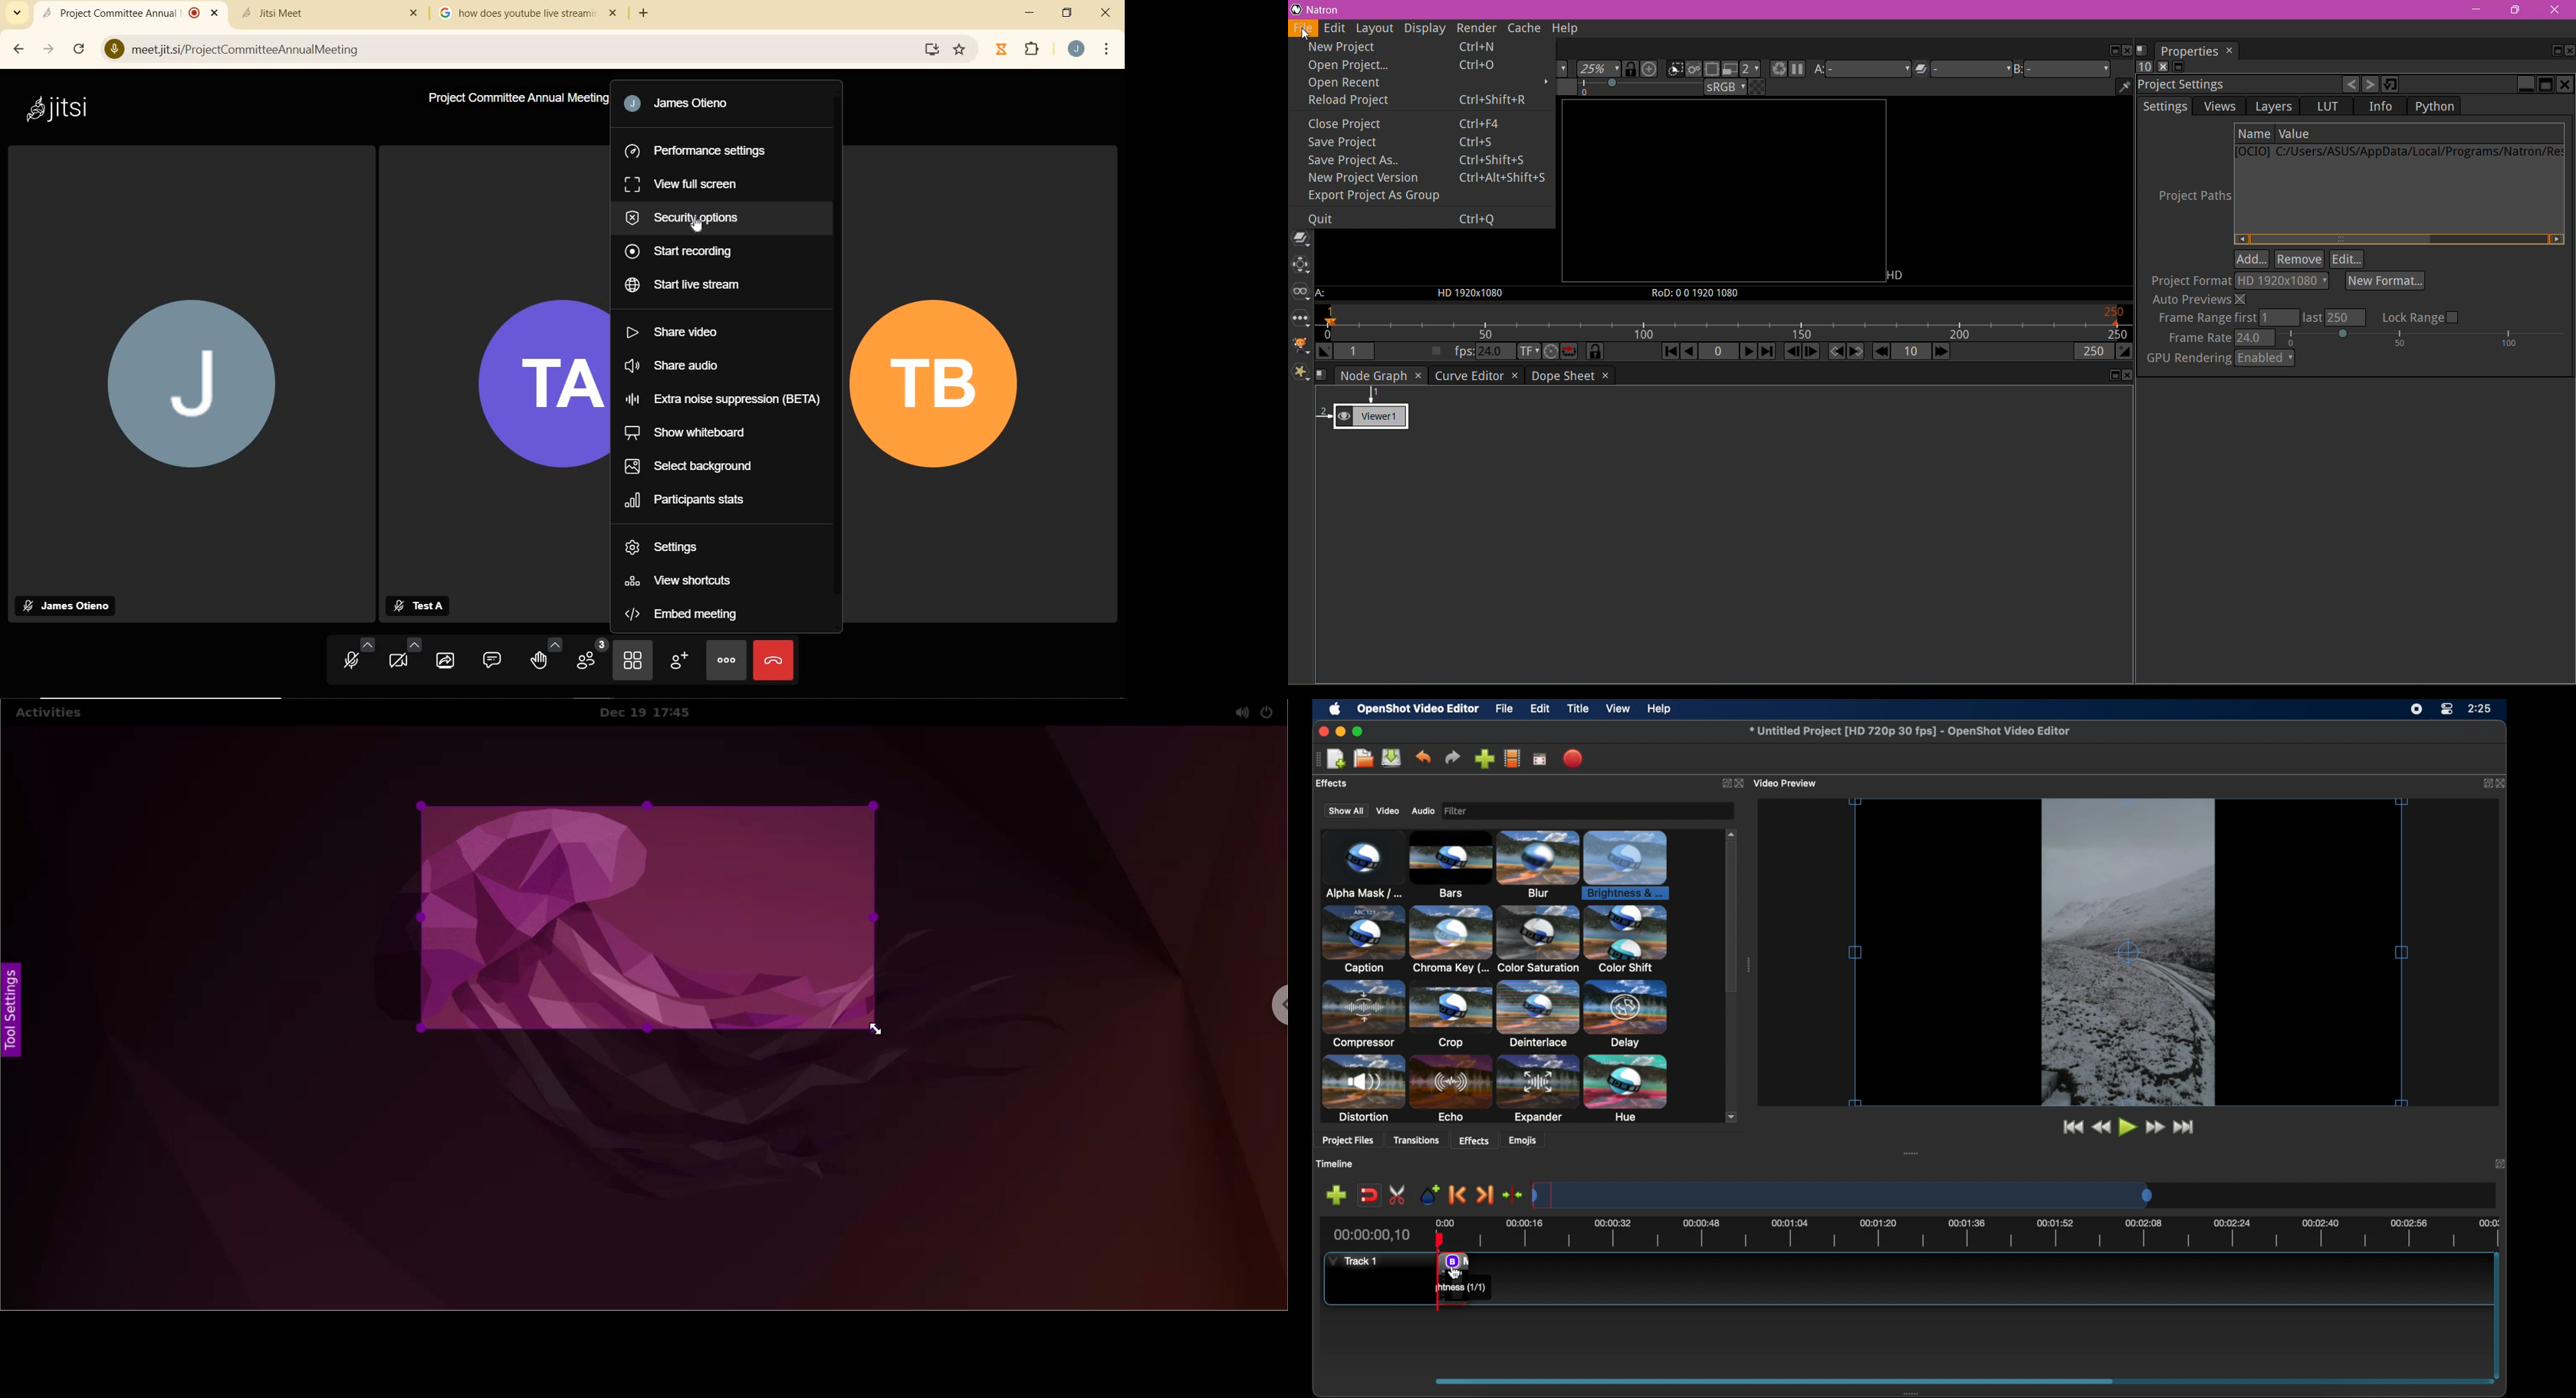  I want to click on brightness and contrast effect, so click(1451, 1260).